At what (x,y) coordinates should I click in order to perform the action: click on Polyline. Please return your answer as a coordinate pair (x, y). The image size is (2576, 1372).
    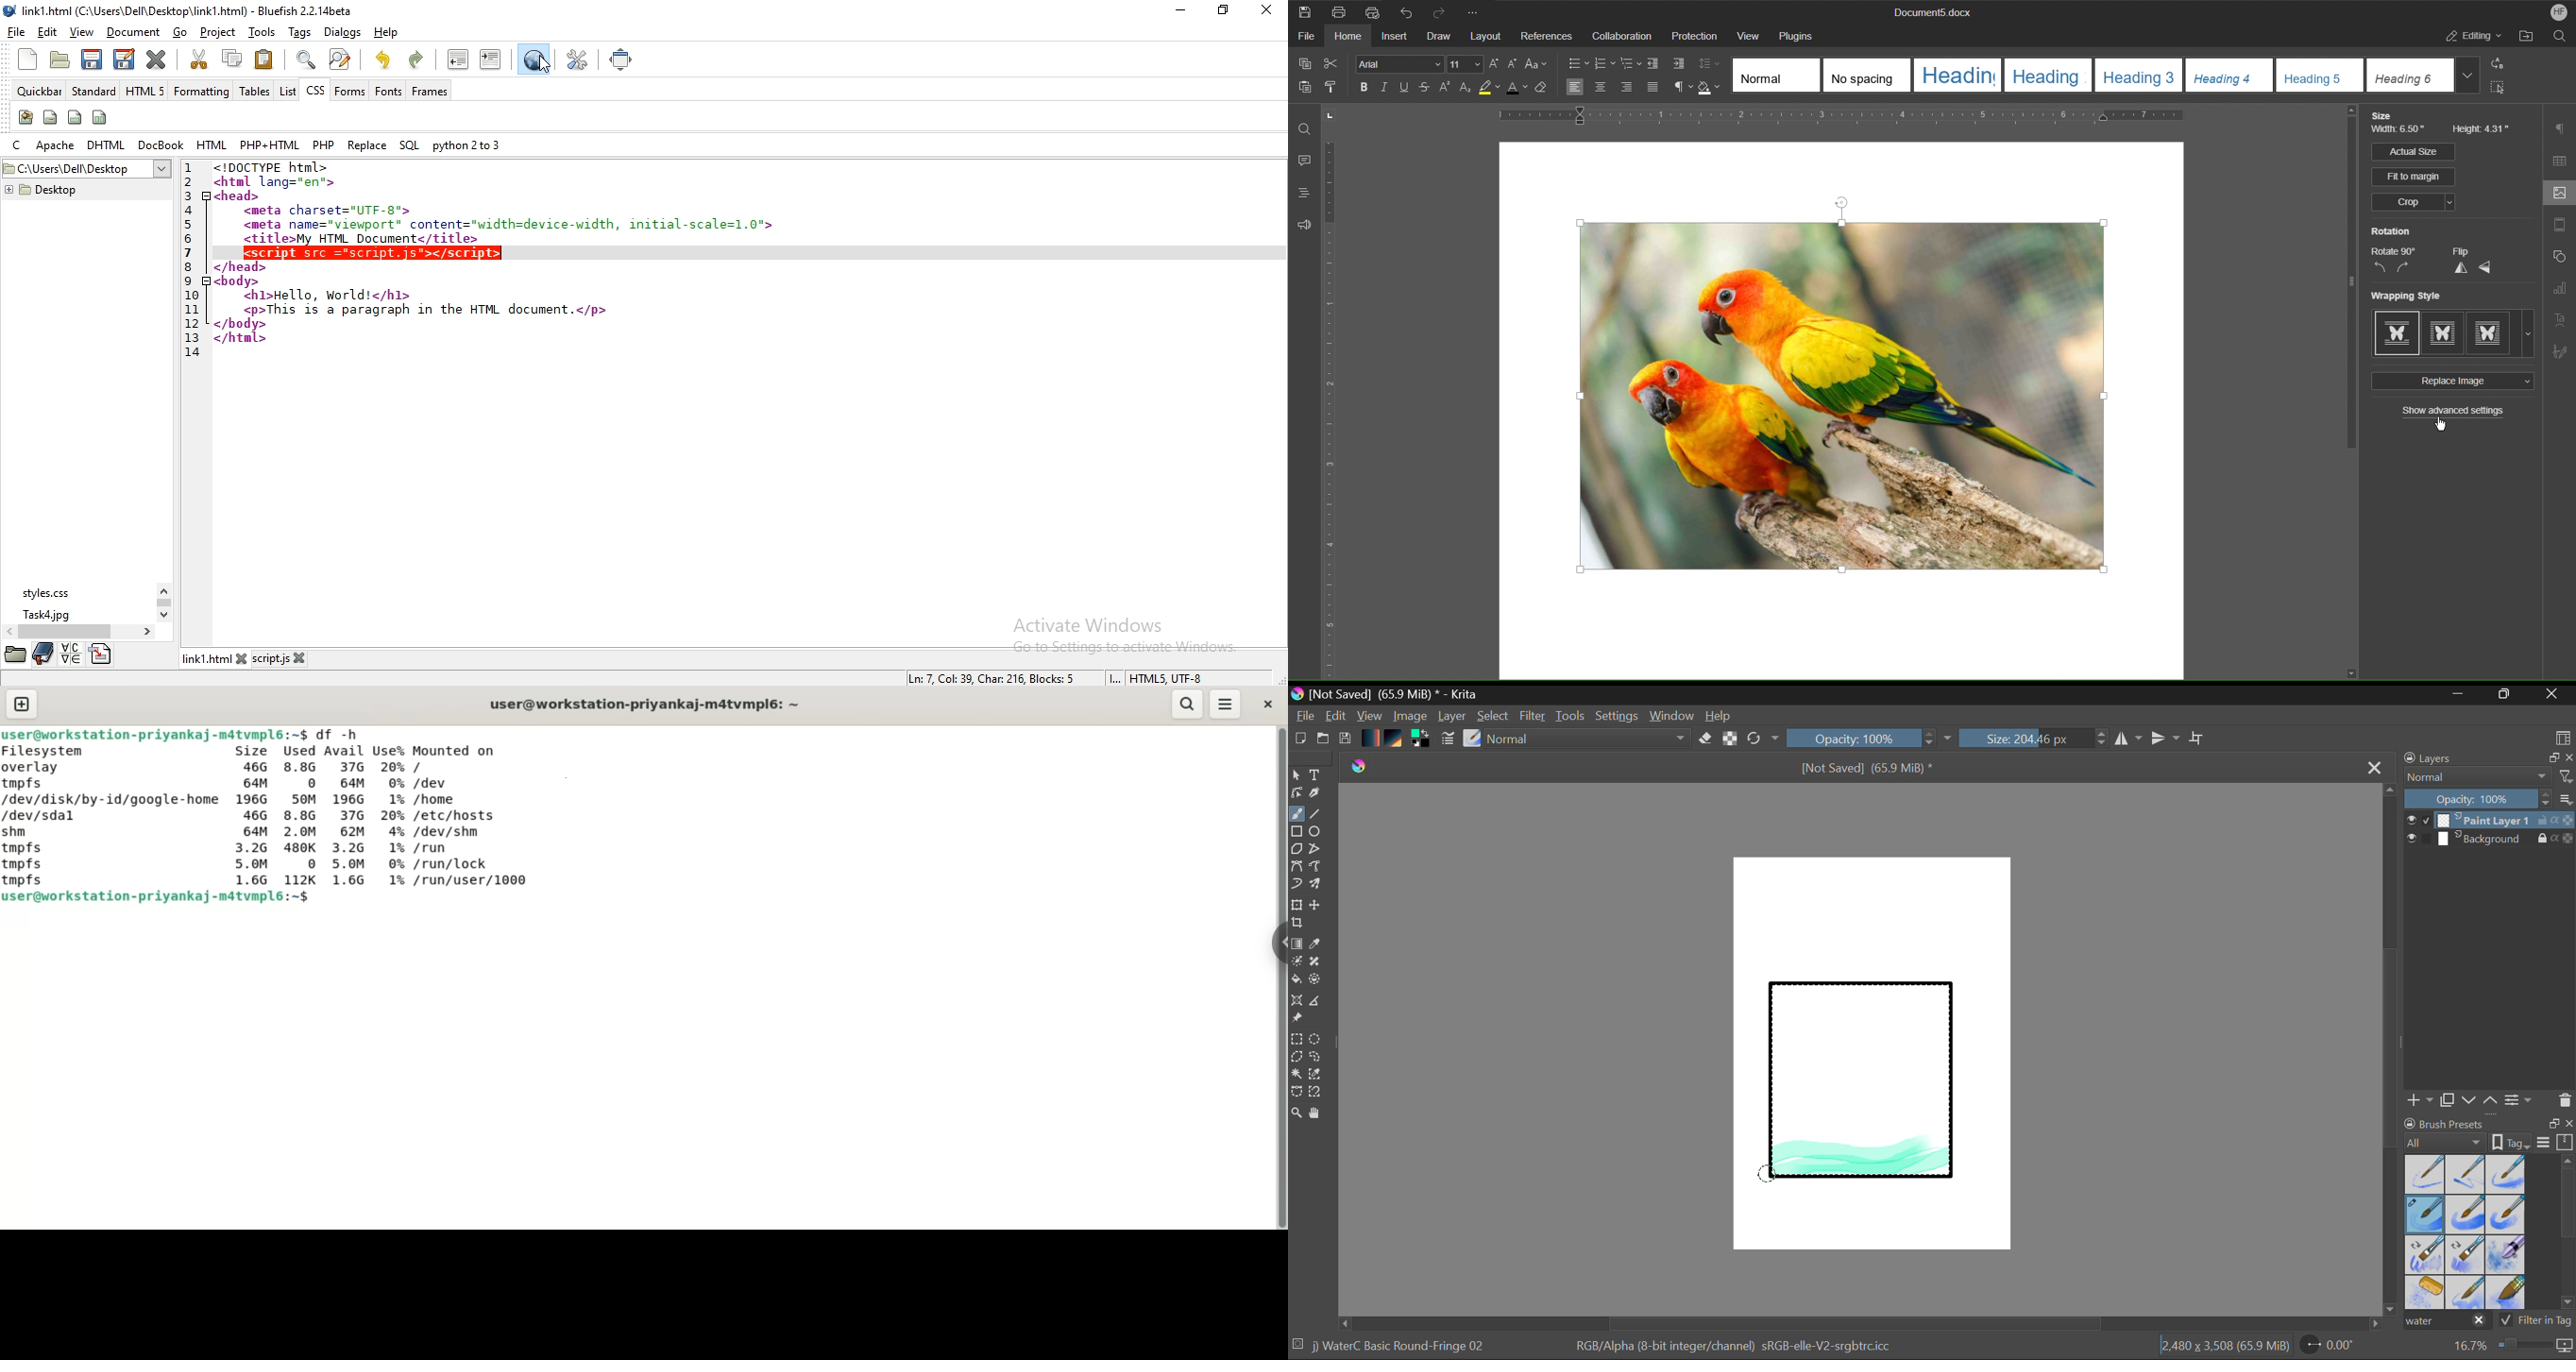
    Looking at the image, I should click on (1316, 850).